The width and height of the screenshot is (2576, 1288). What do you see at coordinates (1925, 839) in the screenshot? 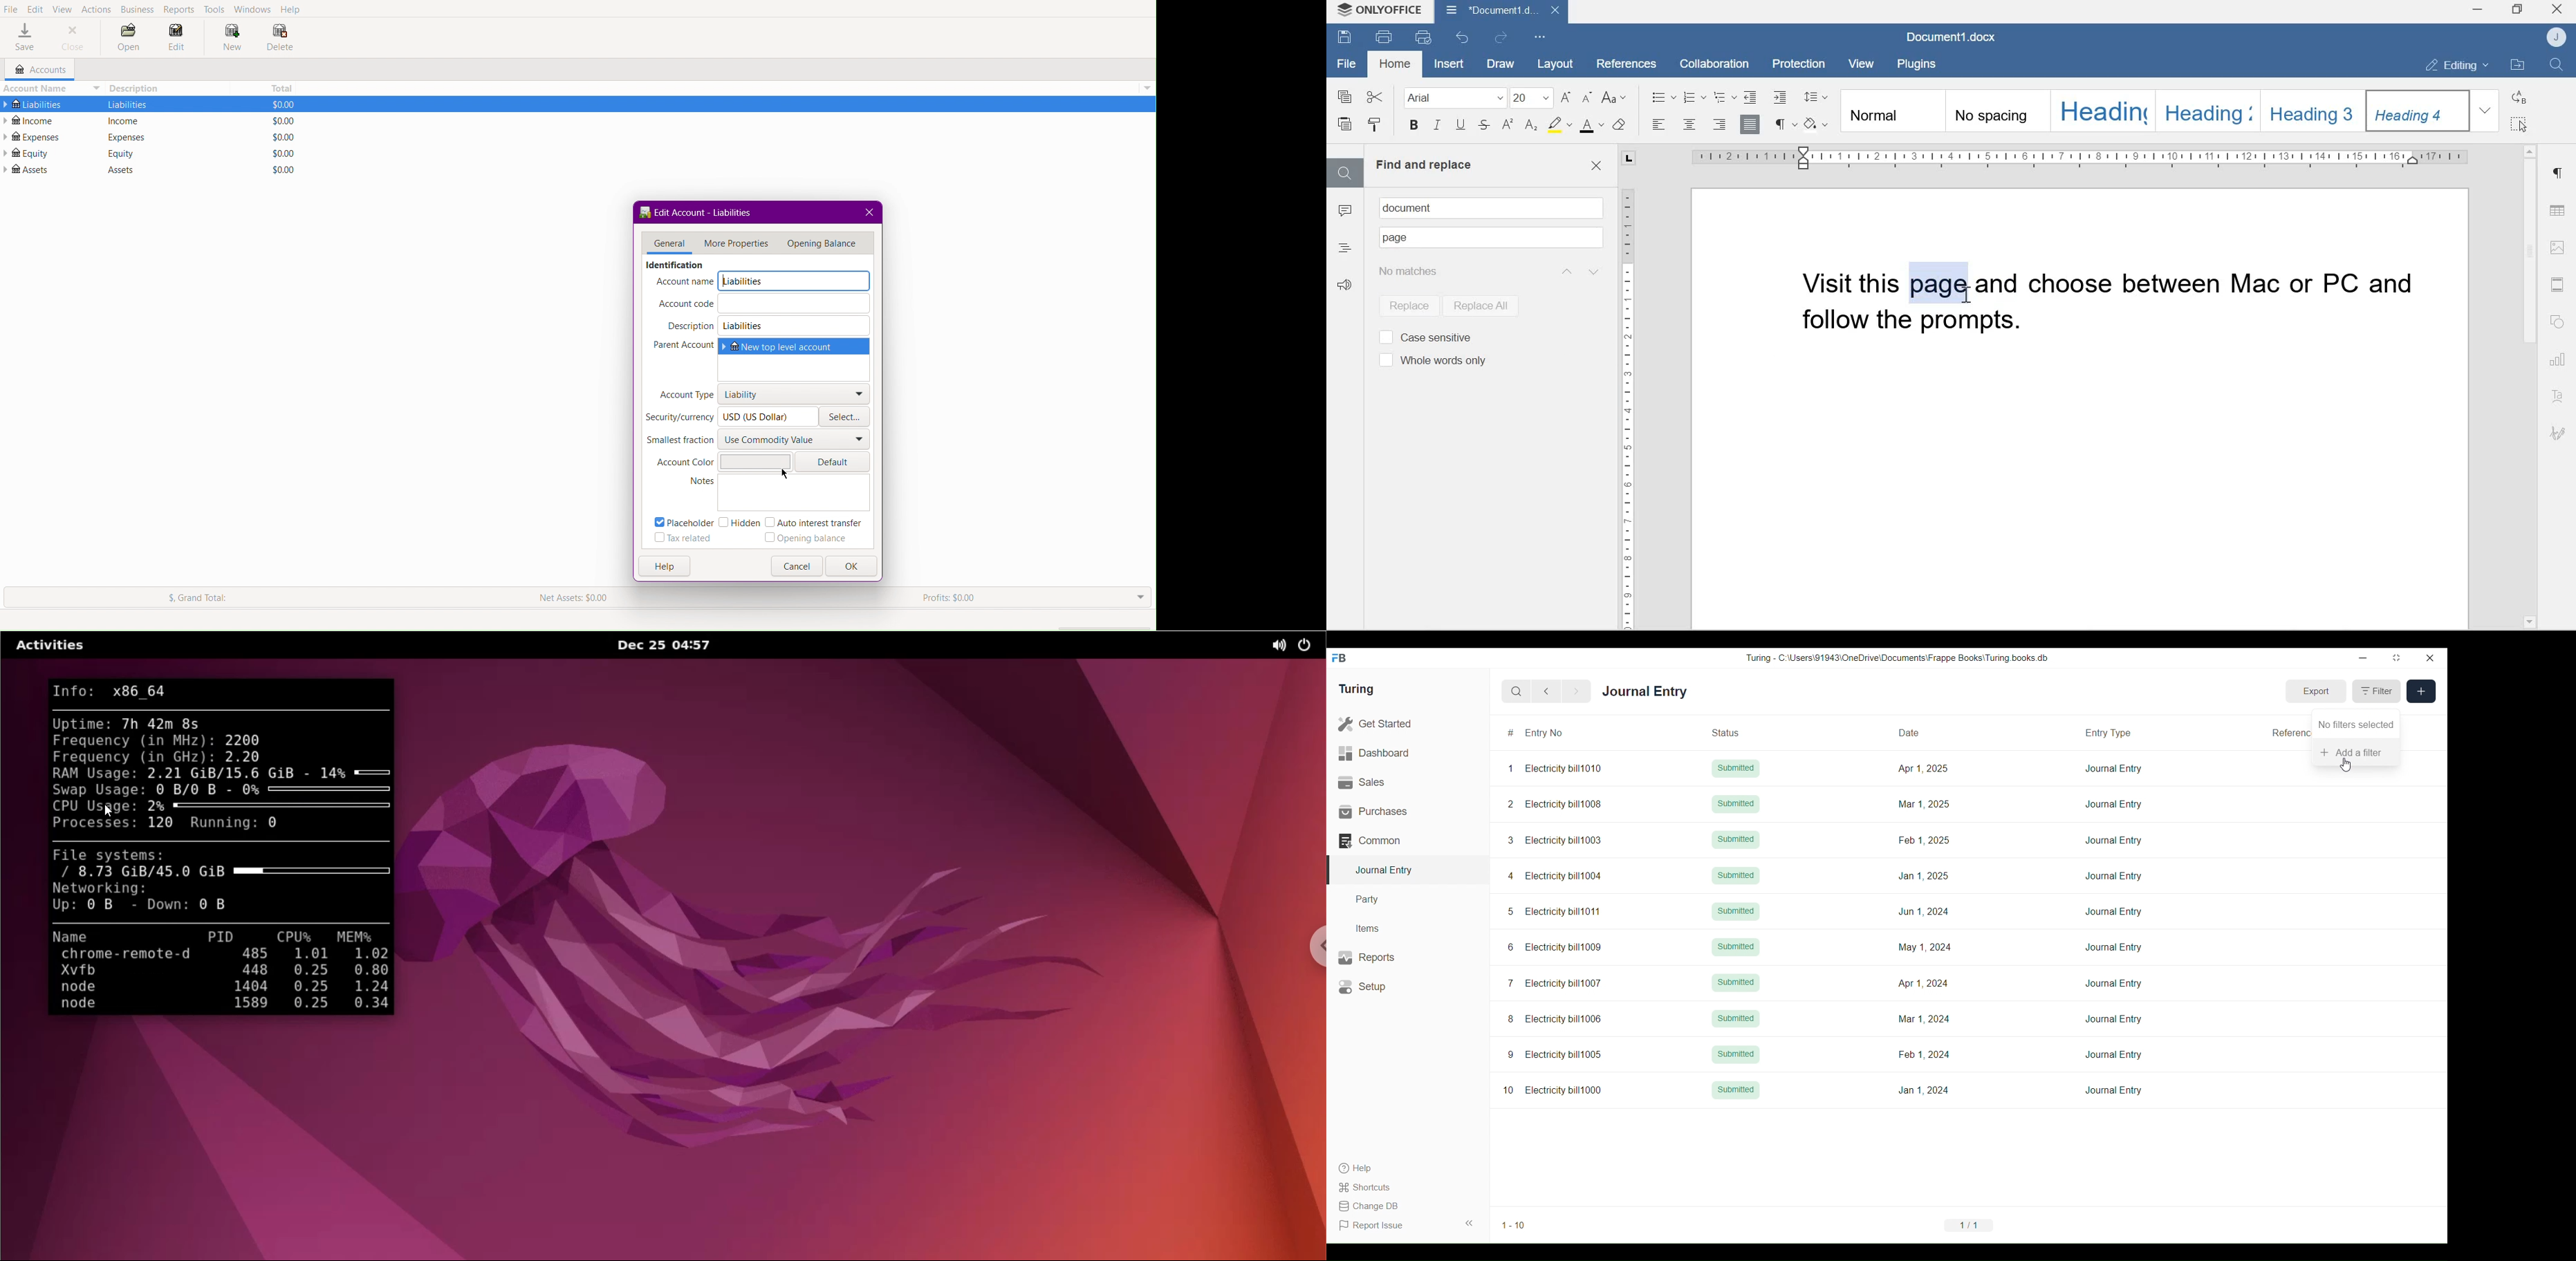
I see `Feb 1, 2025` at bounding box center [1925, 839].